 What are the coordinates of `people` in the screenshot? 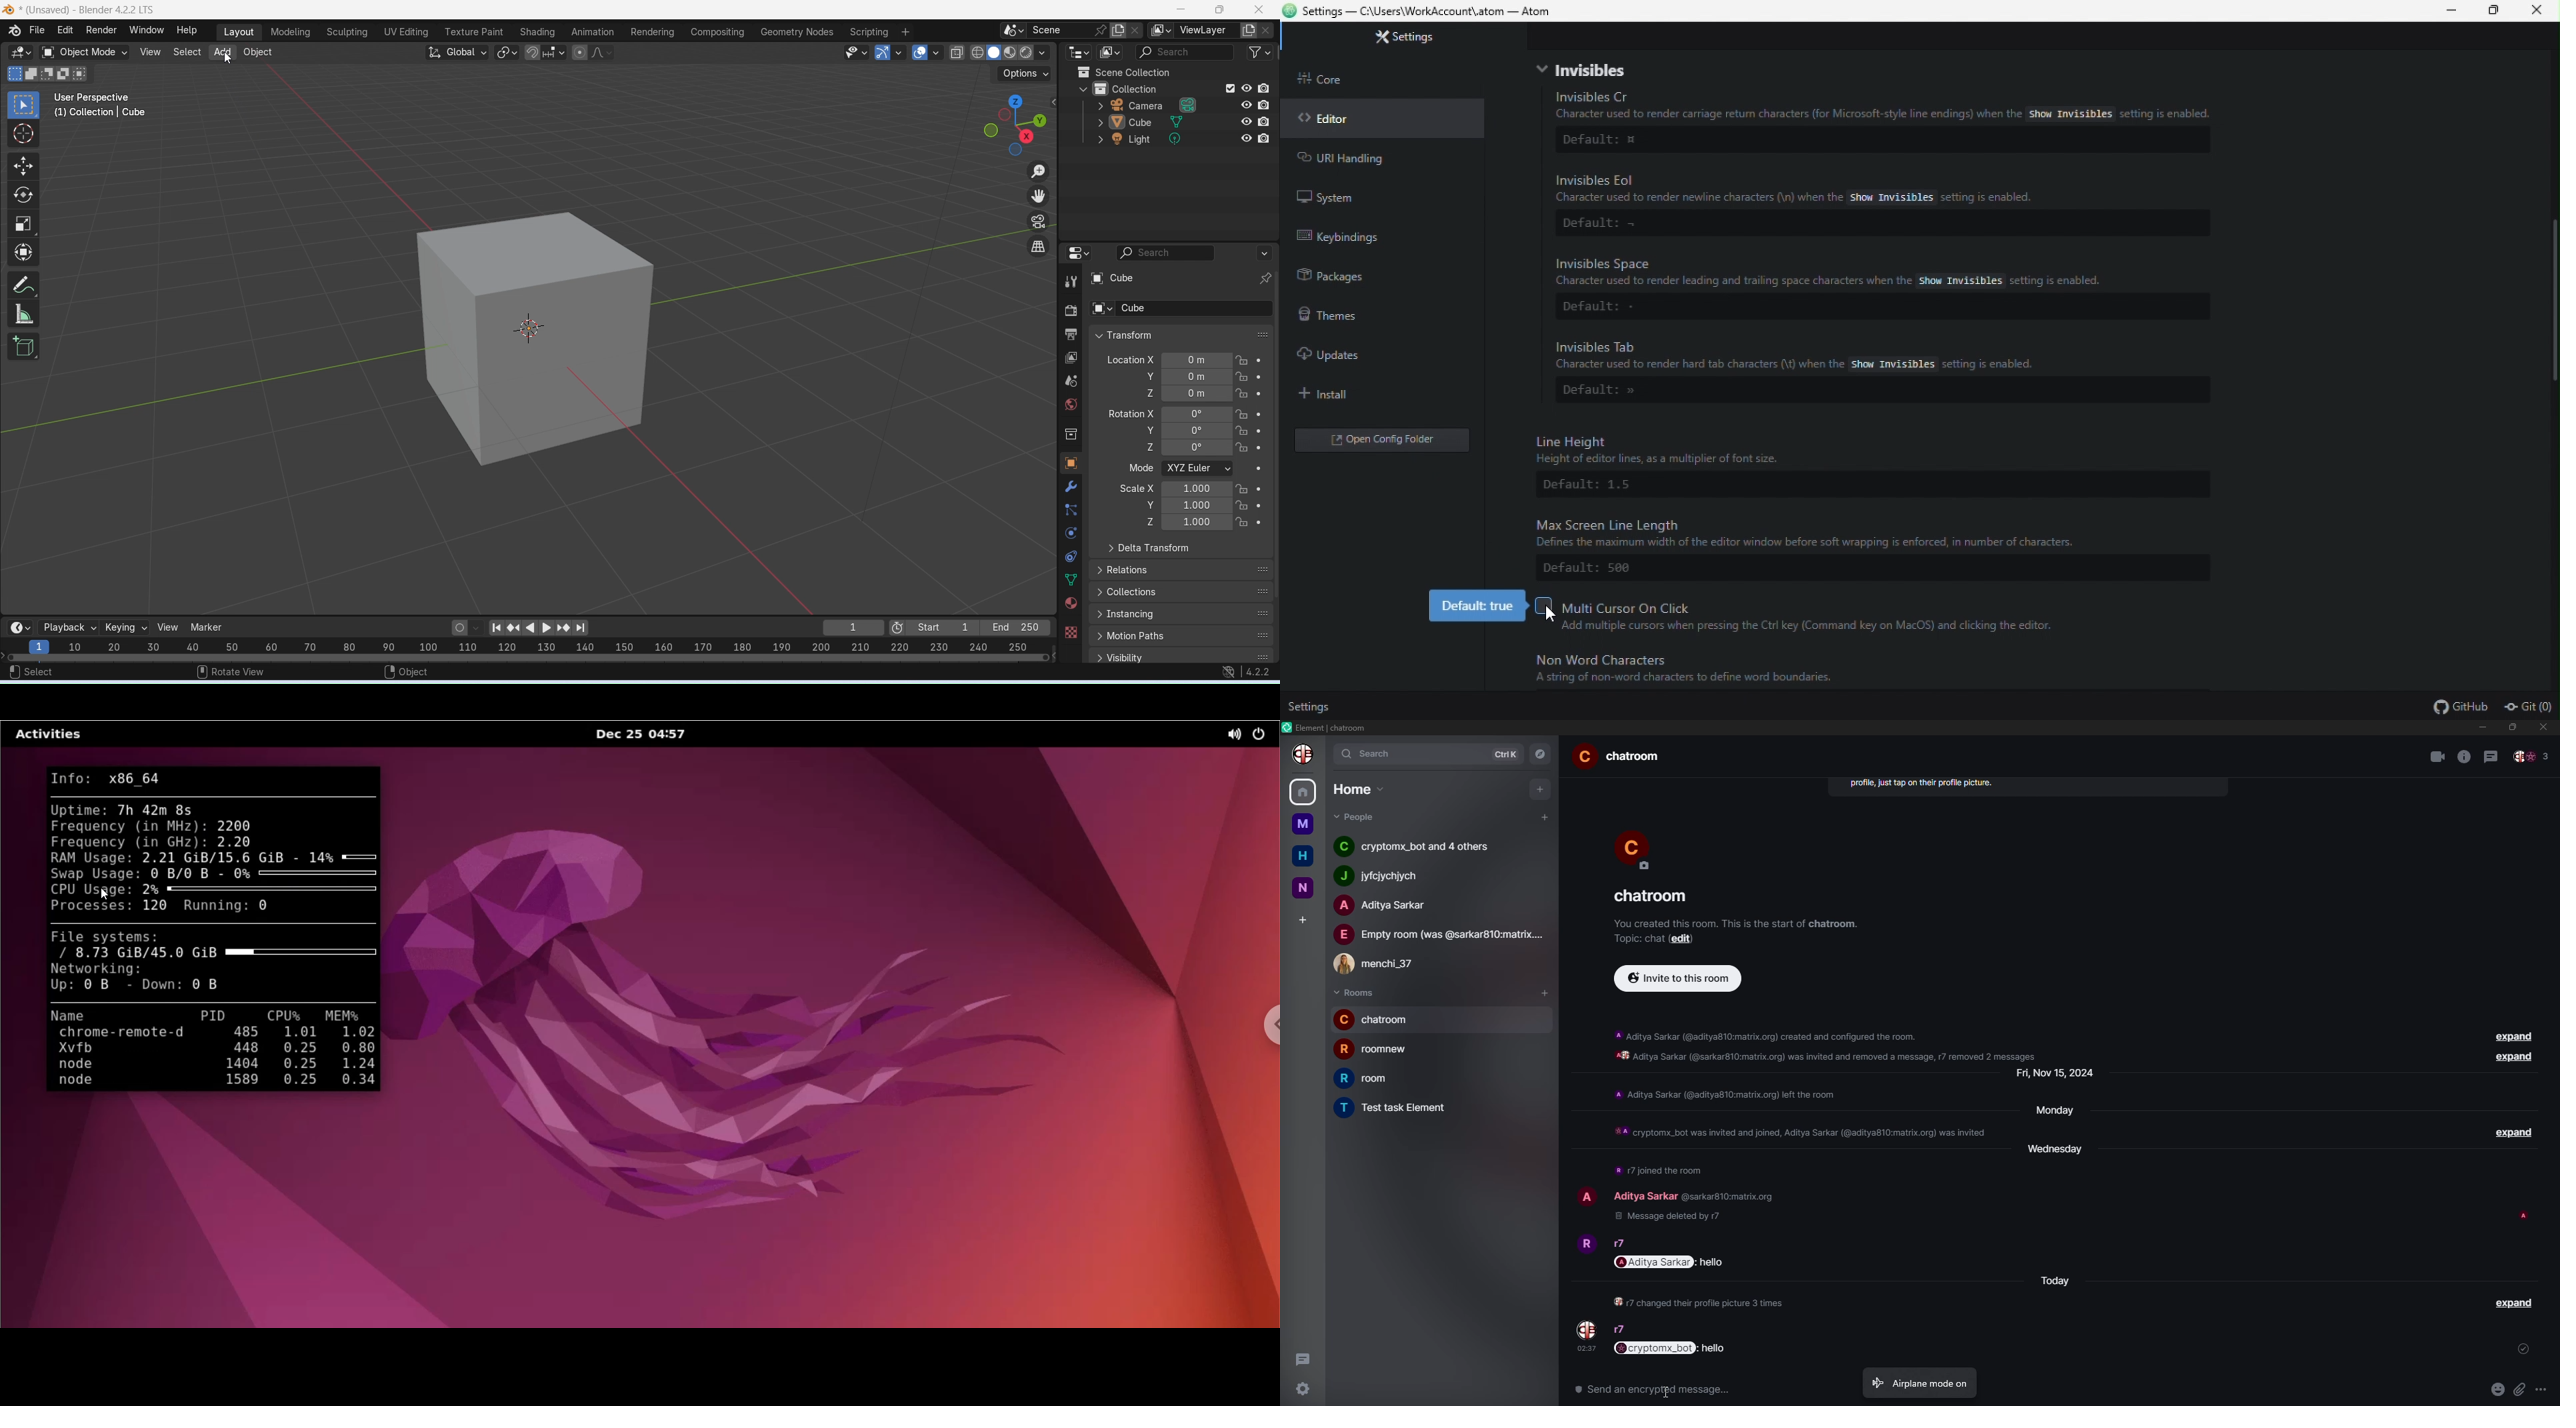 It's located at (1387, 905).